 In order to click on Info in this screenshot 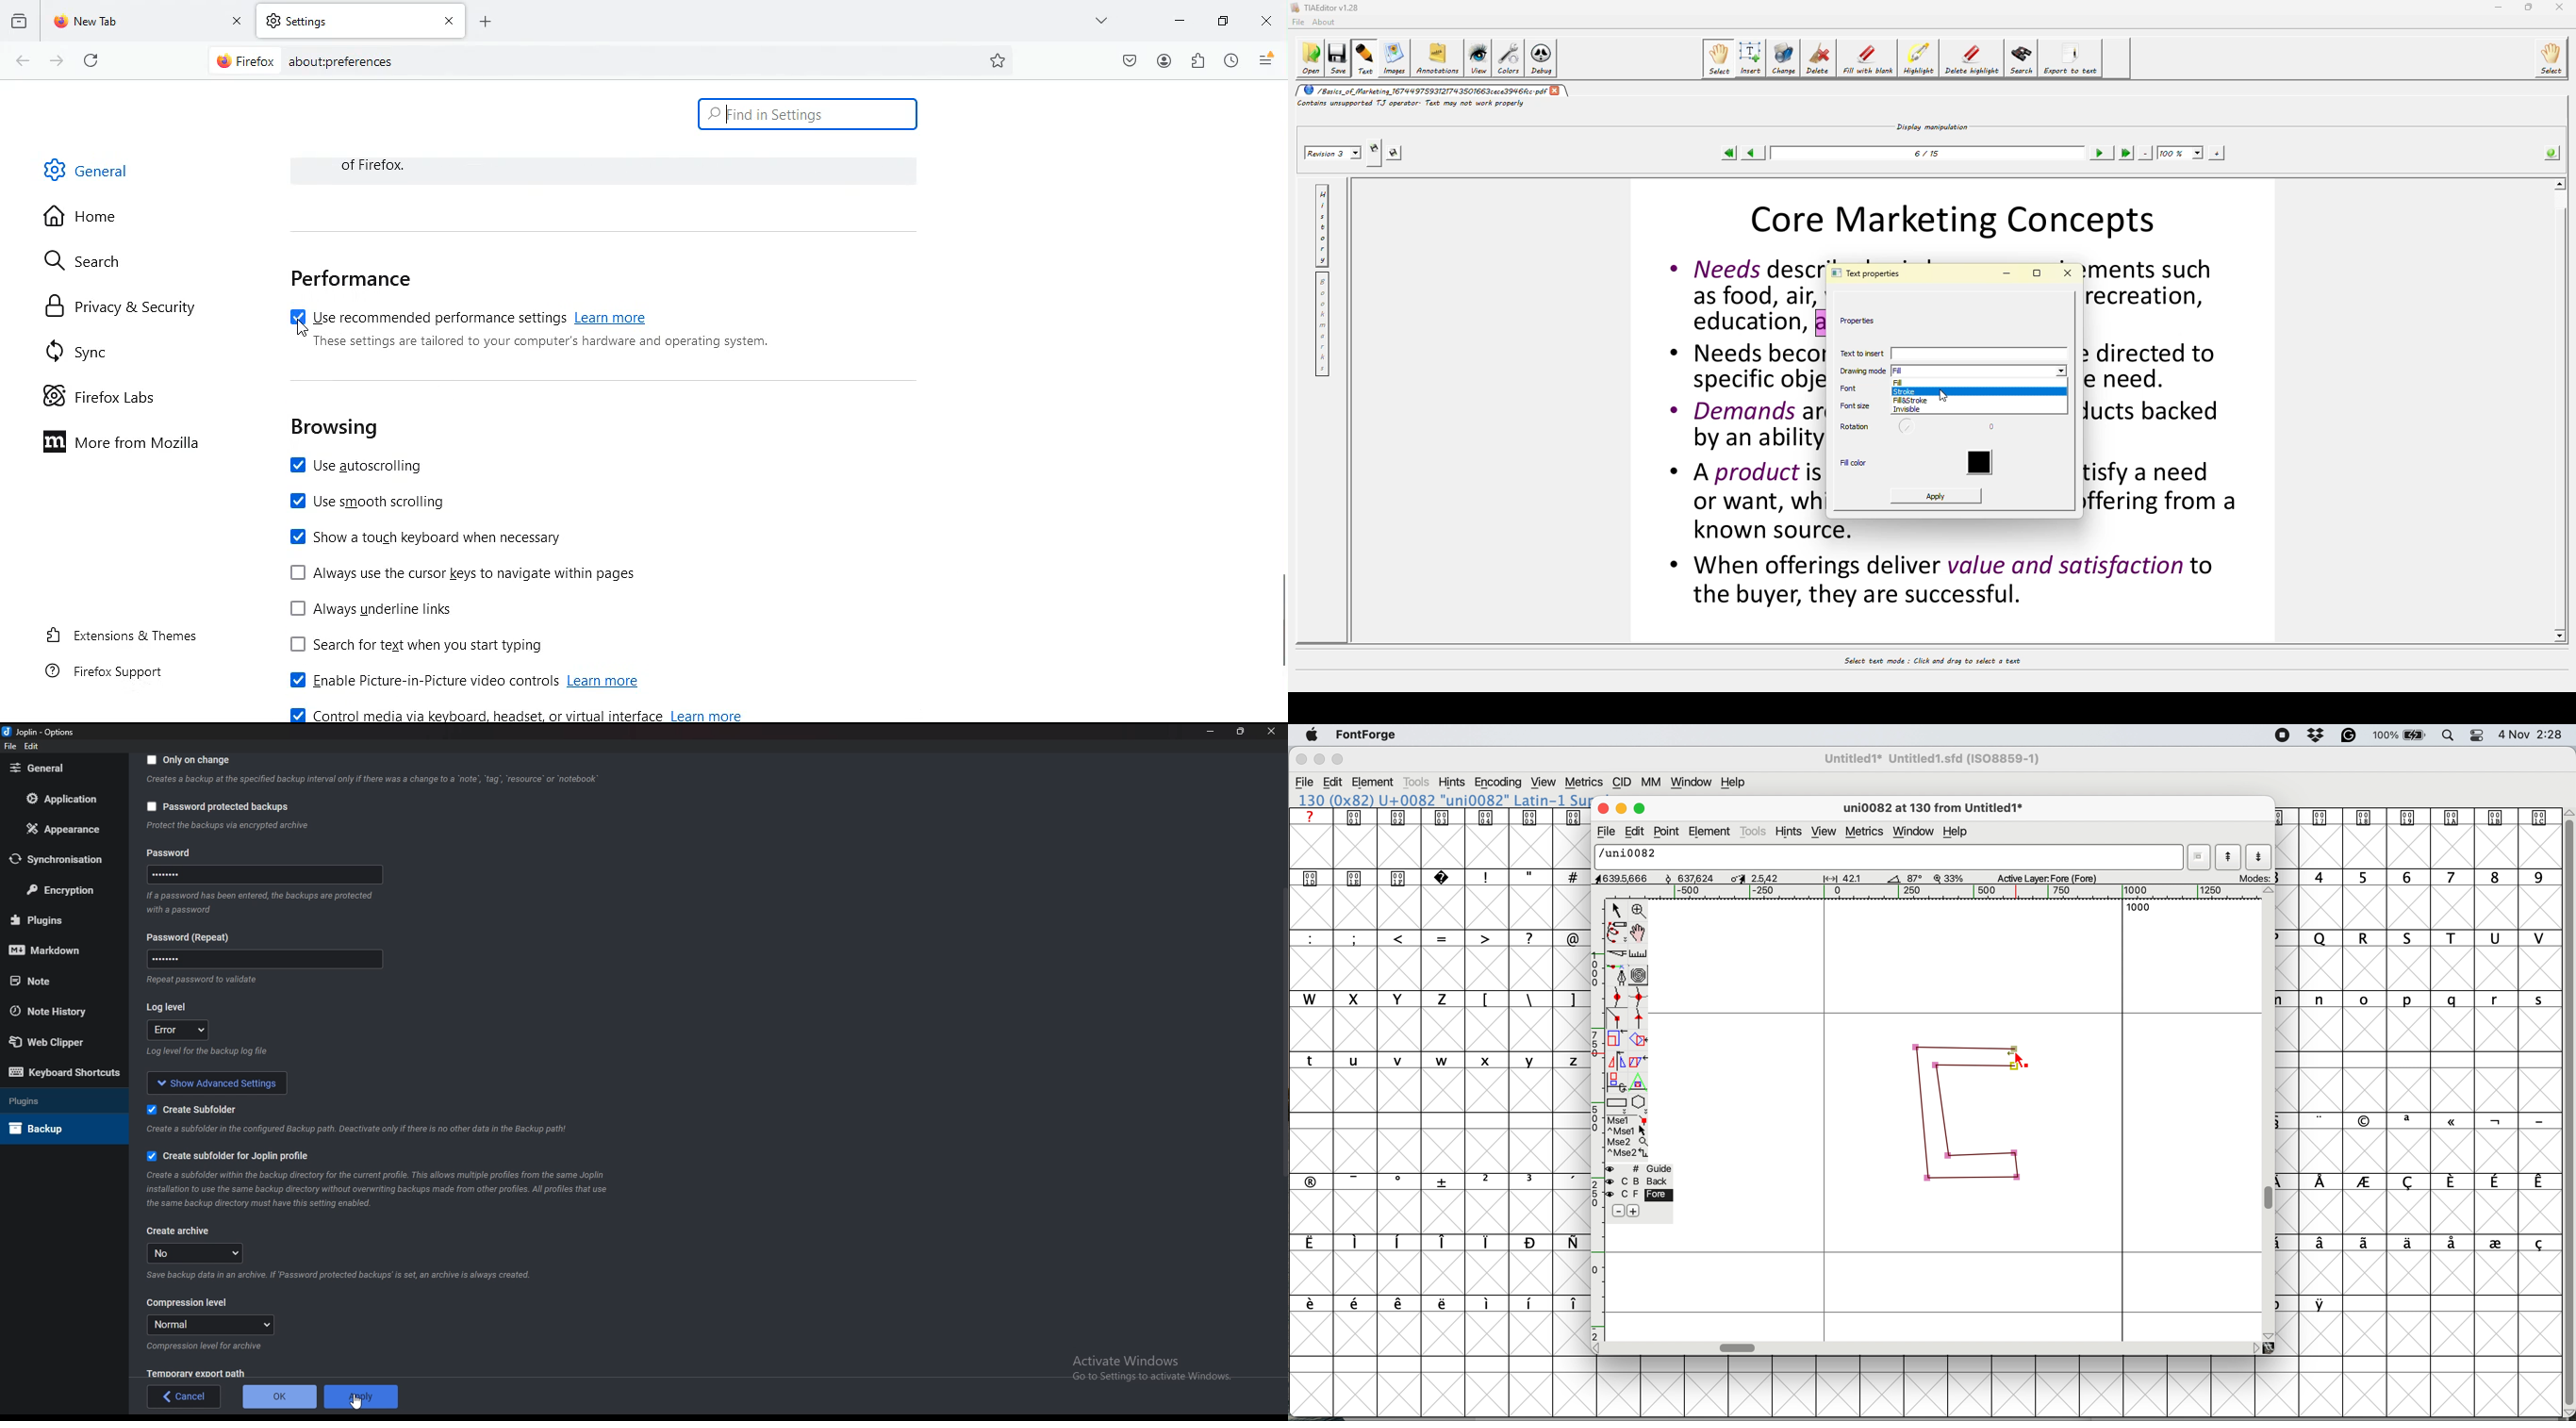, I will do `click(206, 1347)`.